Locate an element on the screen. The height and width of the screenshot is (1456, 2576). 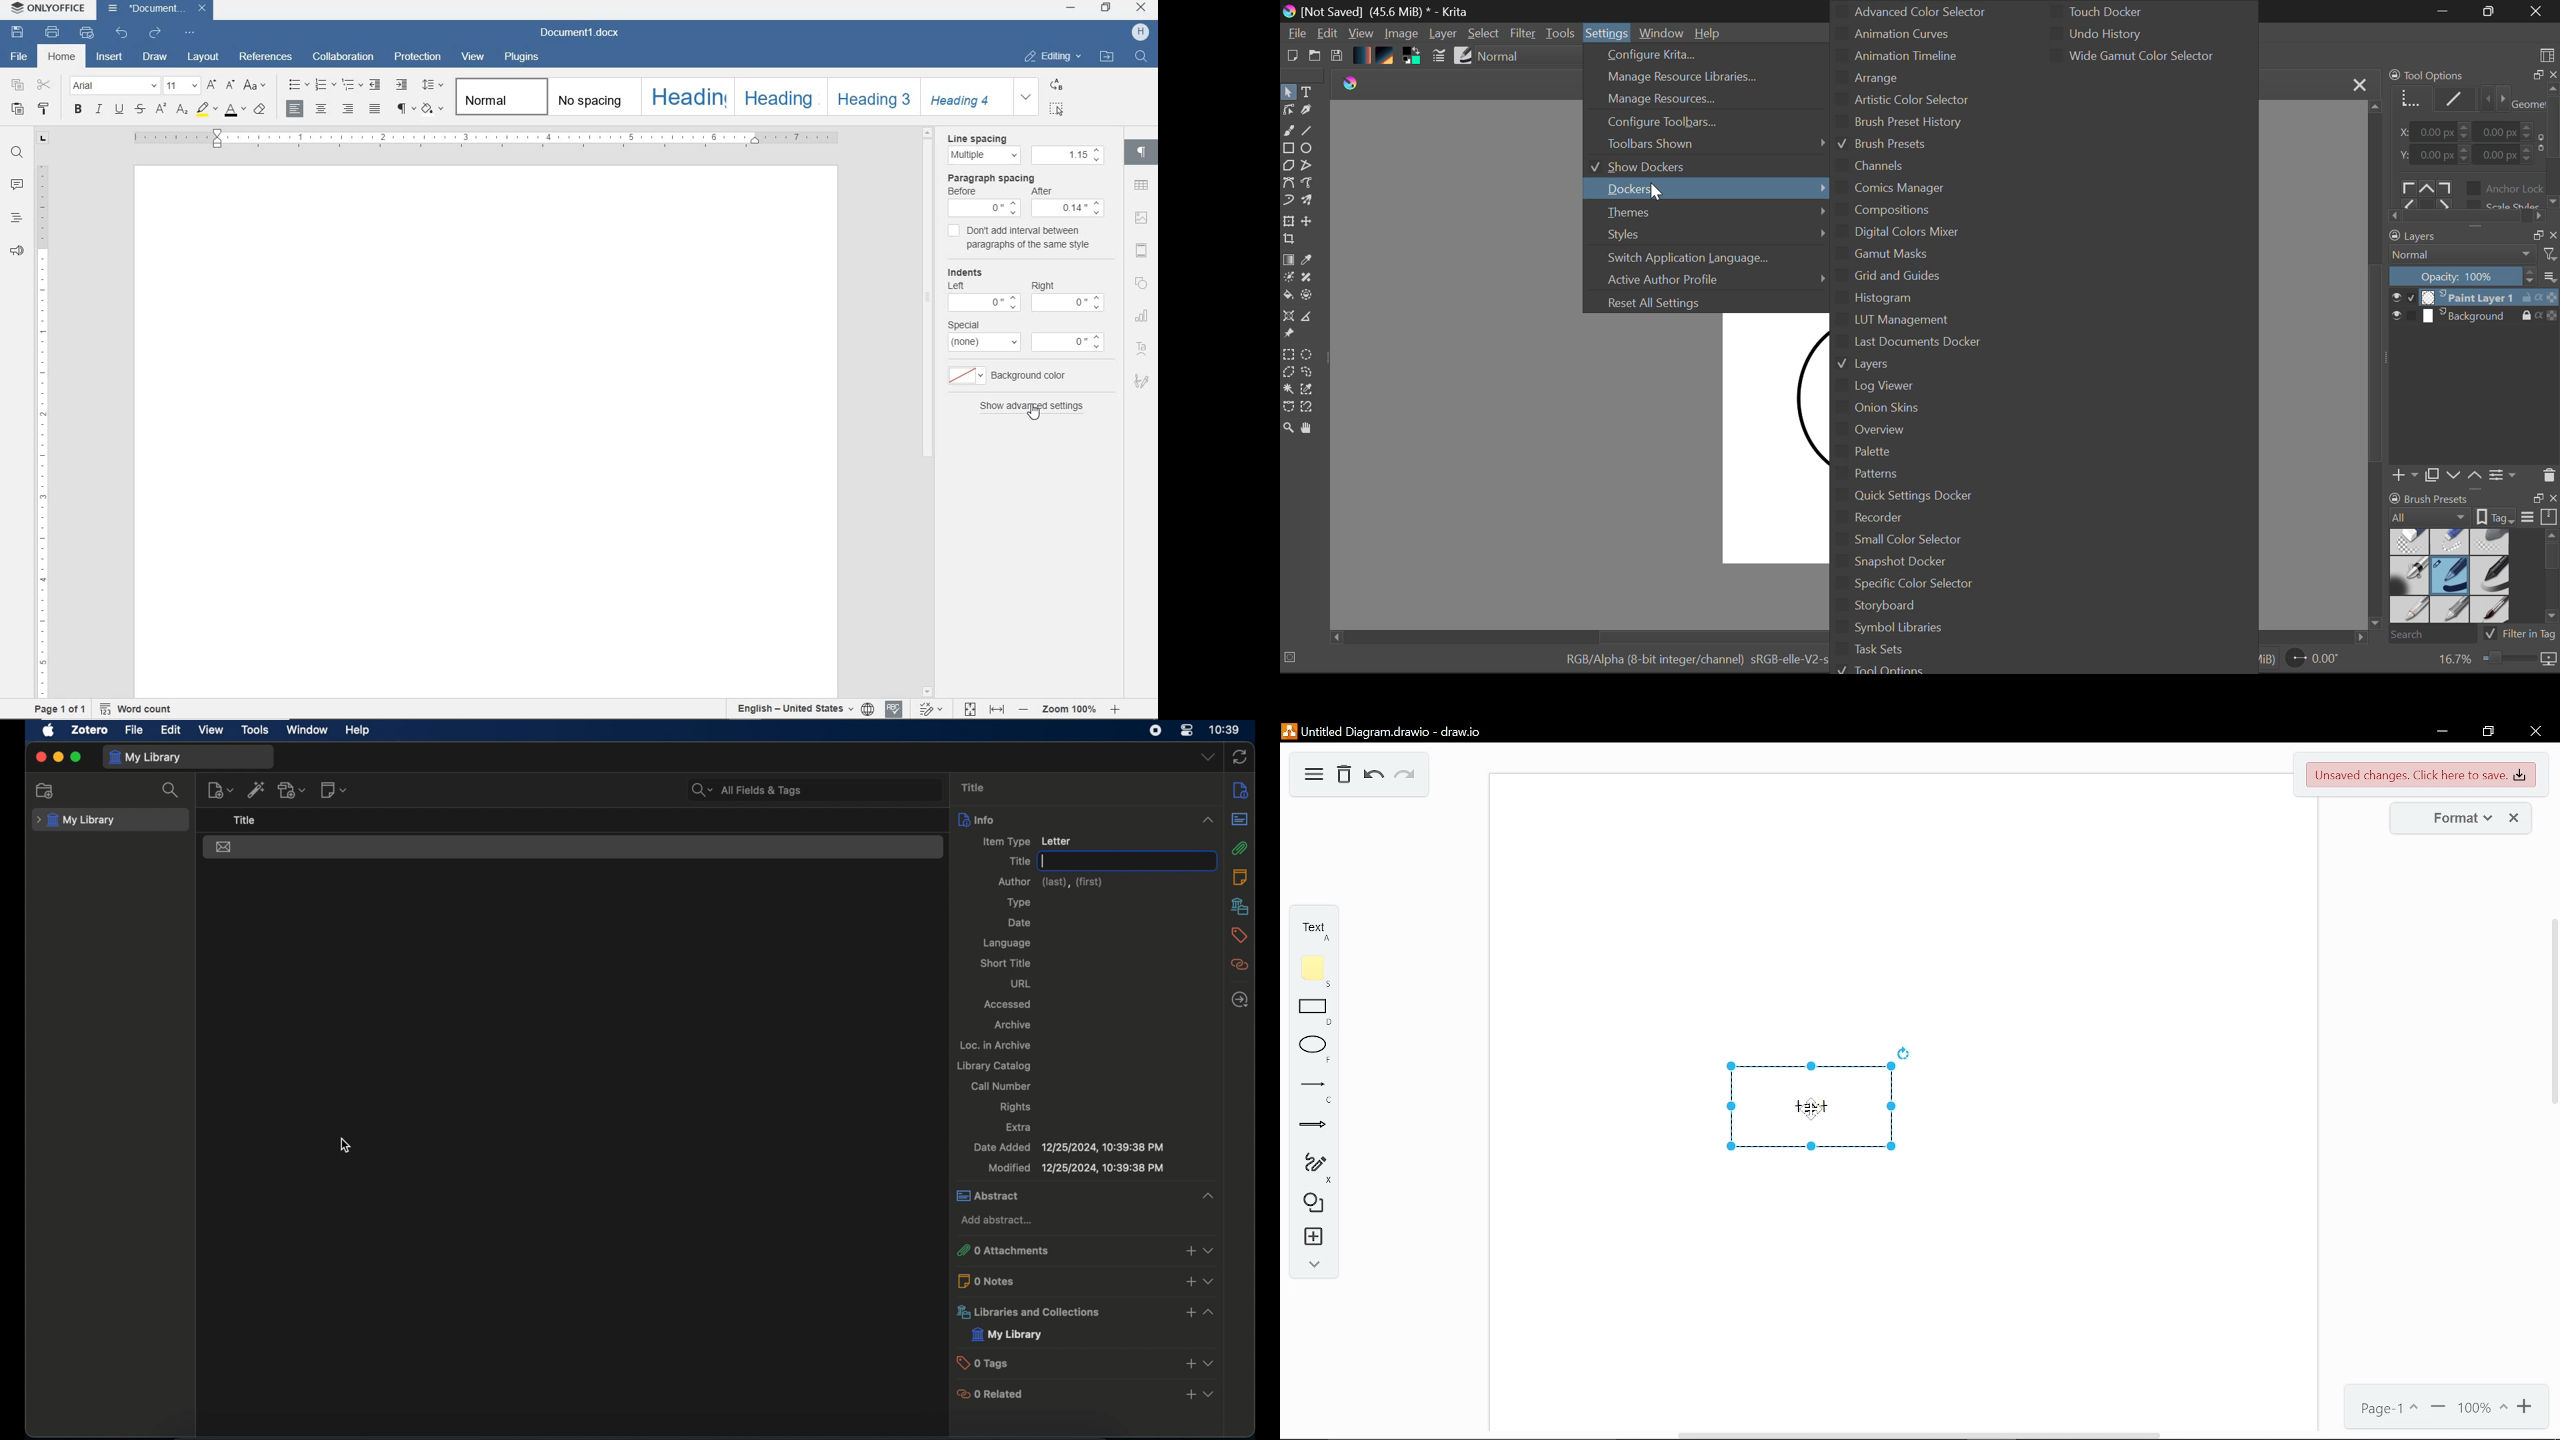
rotate is located at coordinates (1904, 1053).